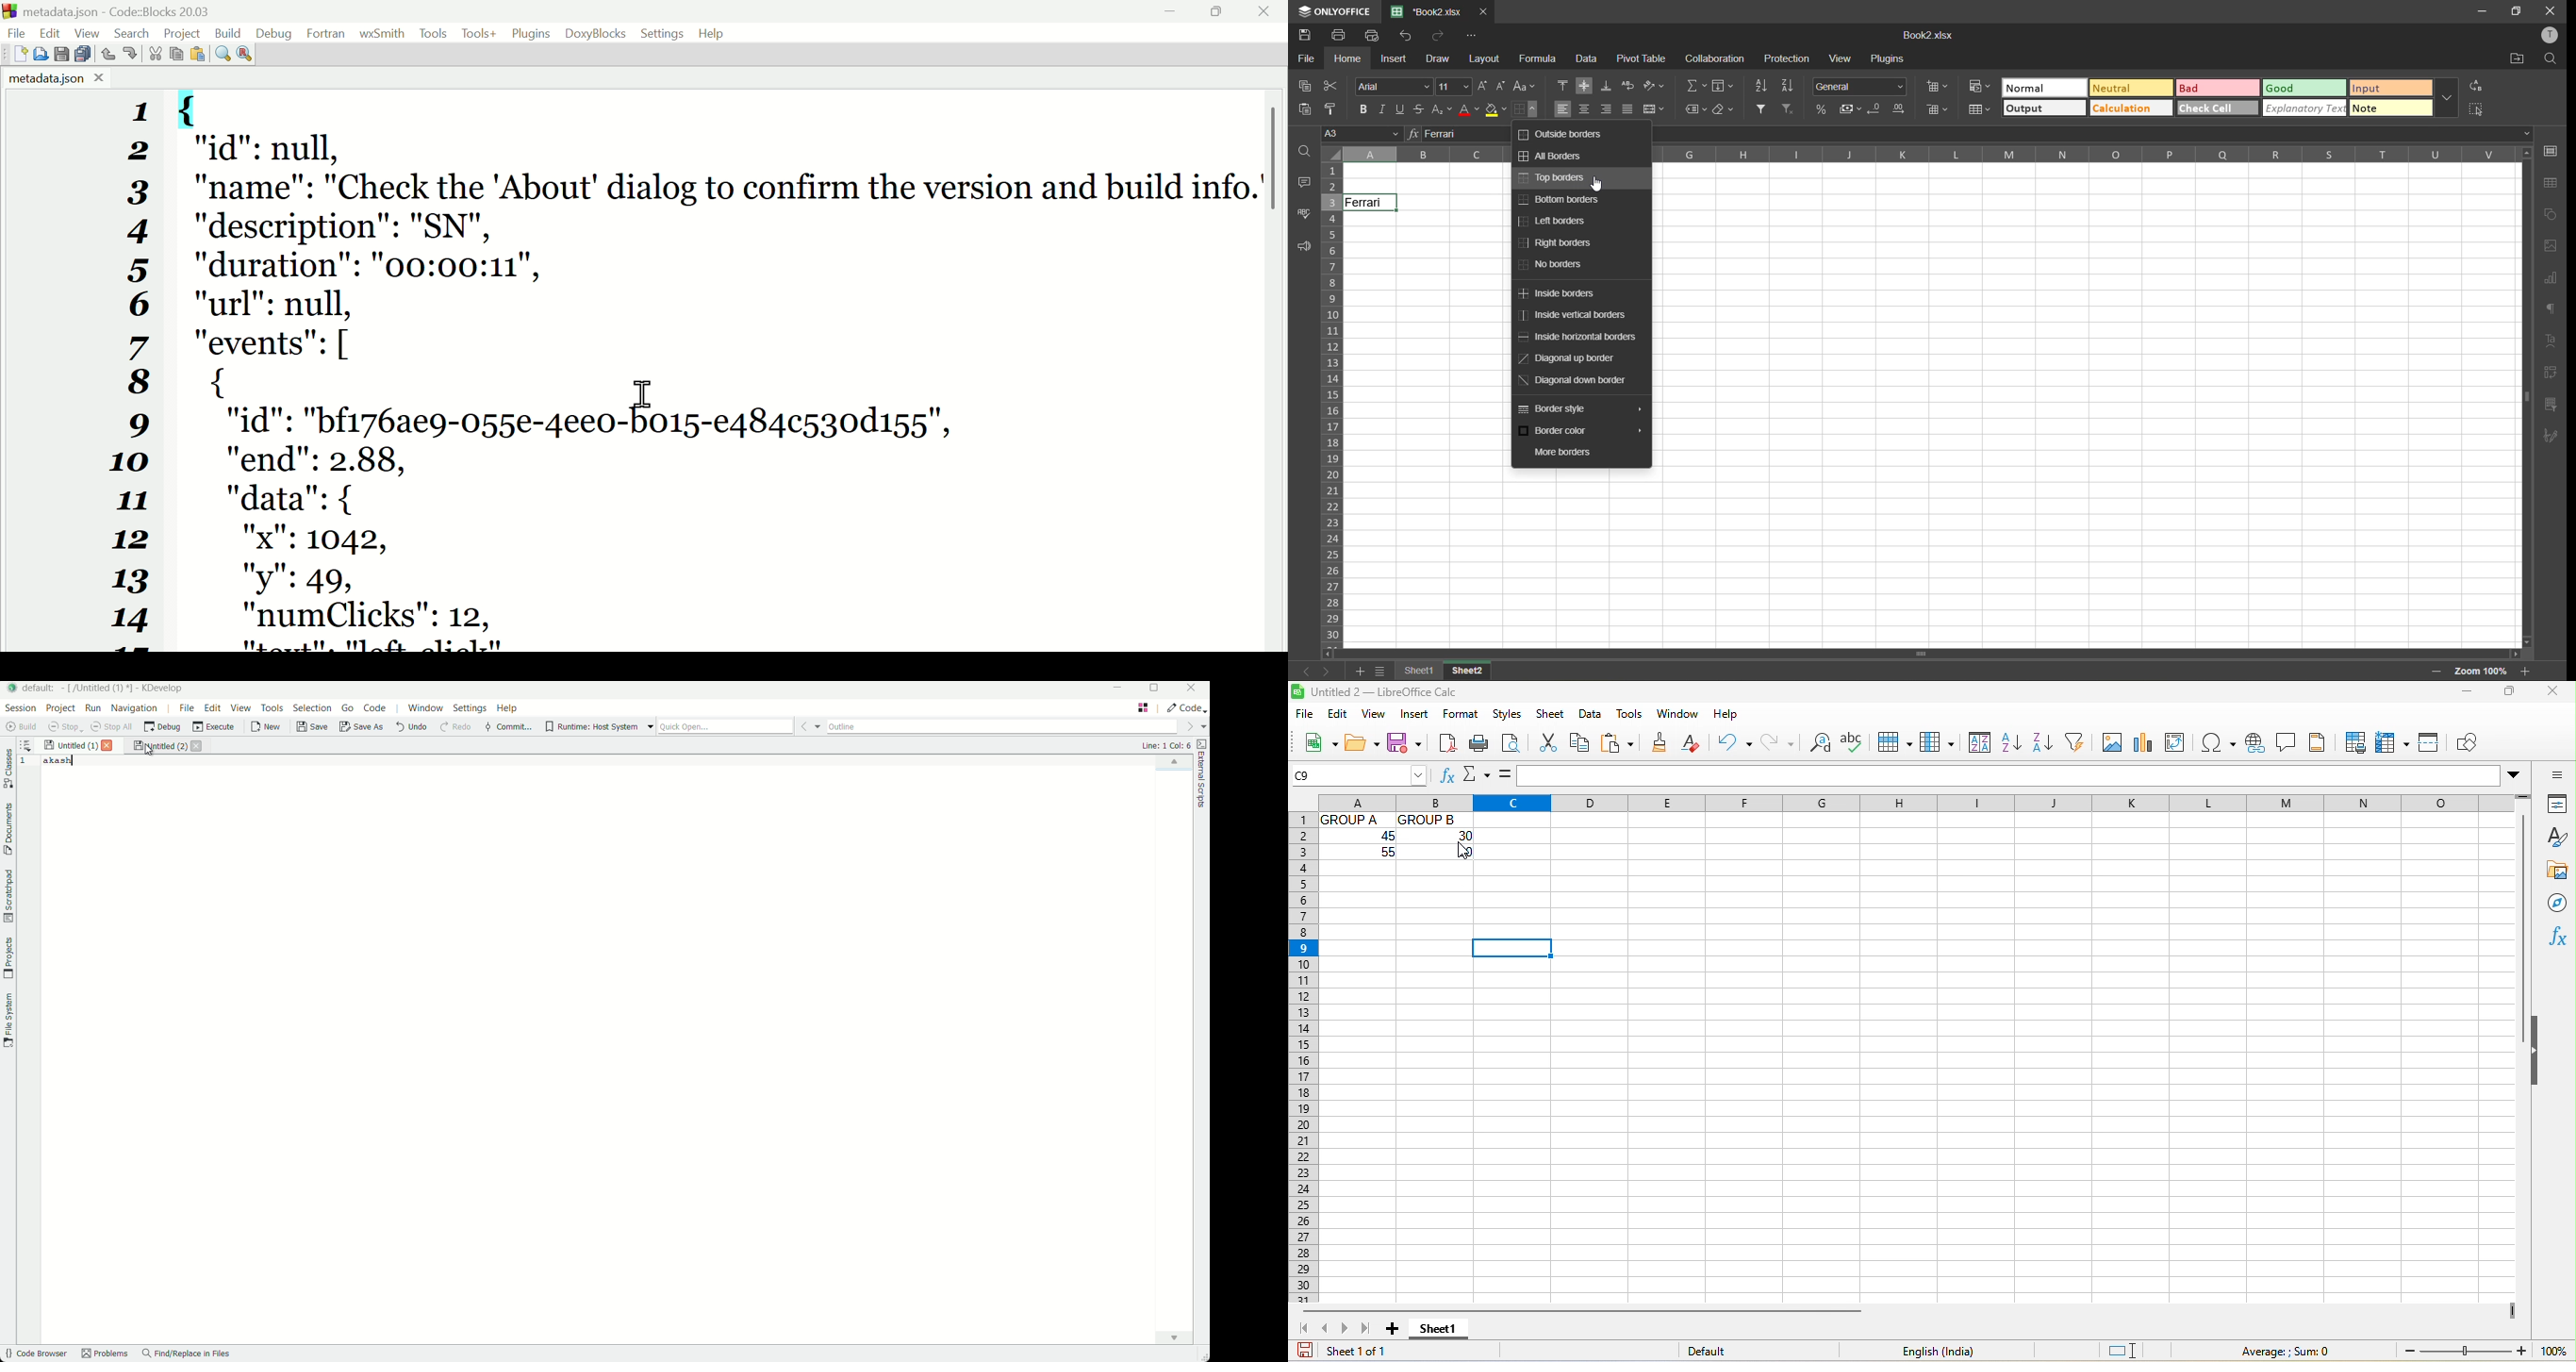  What do you see at coordinates (2552, 372) in the screenshot?
I see `pivot table` at bounding box center [2552, 372].